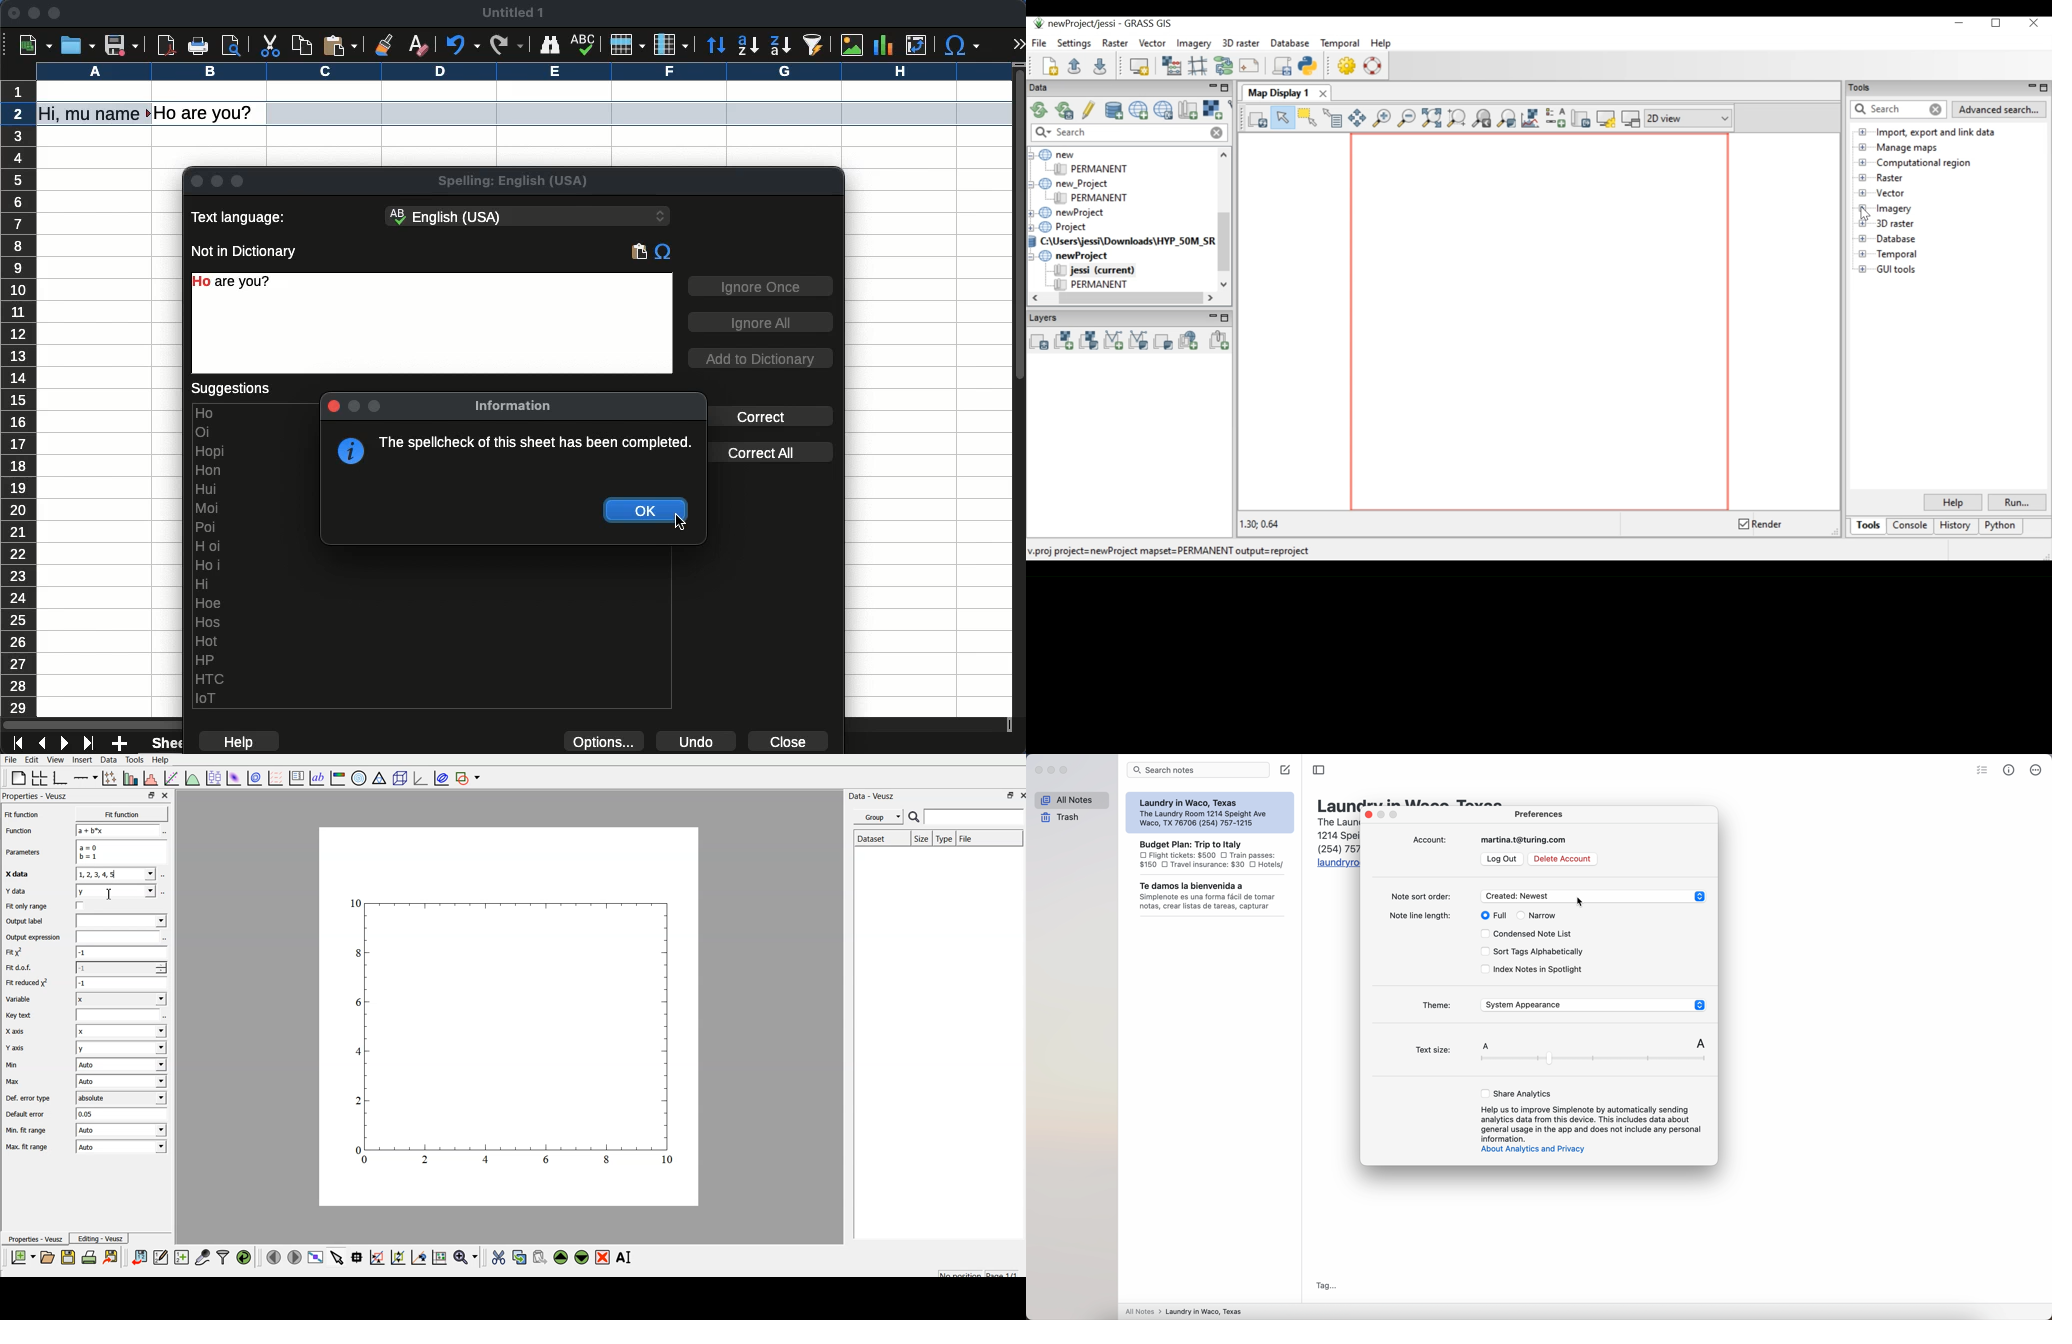 The width and height of the screenshot is (2072, 1344). What do you see at coordinates (235, 778) in the screenshot?
I see `plot 2d data set as an image` at bounding box center [235, 778].